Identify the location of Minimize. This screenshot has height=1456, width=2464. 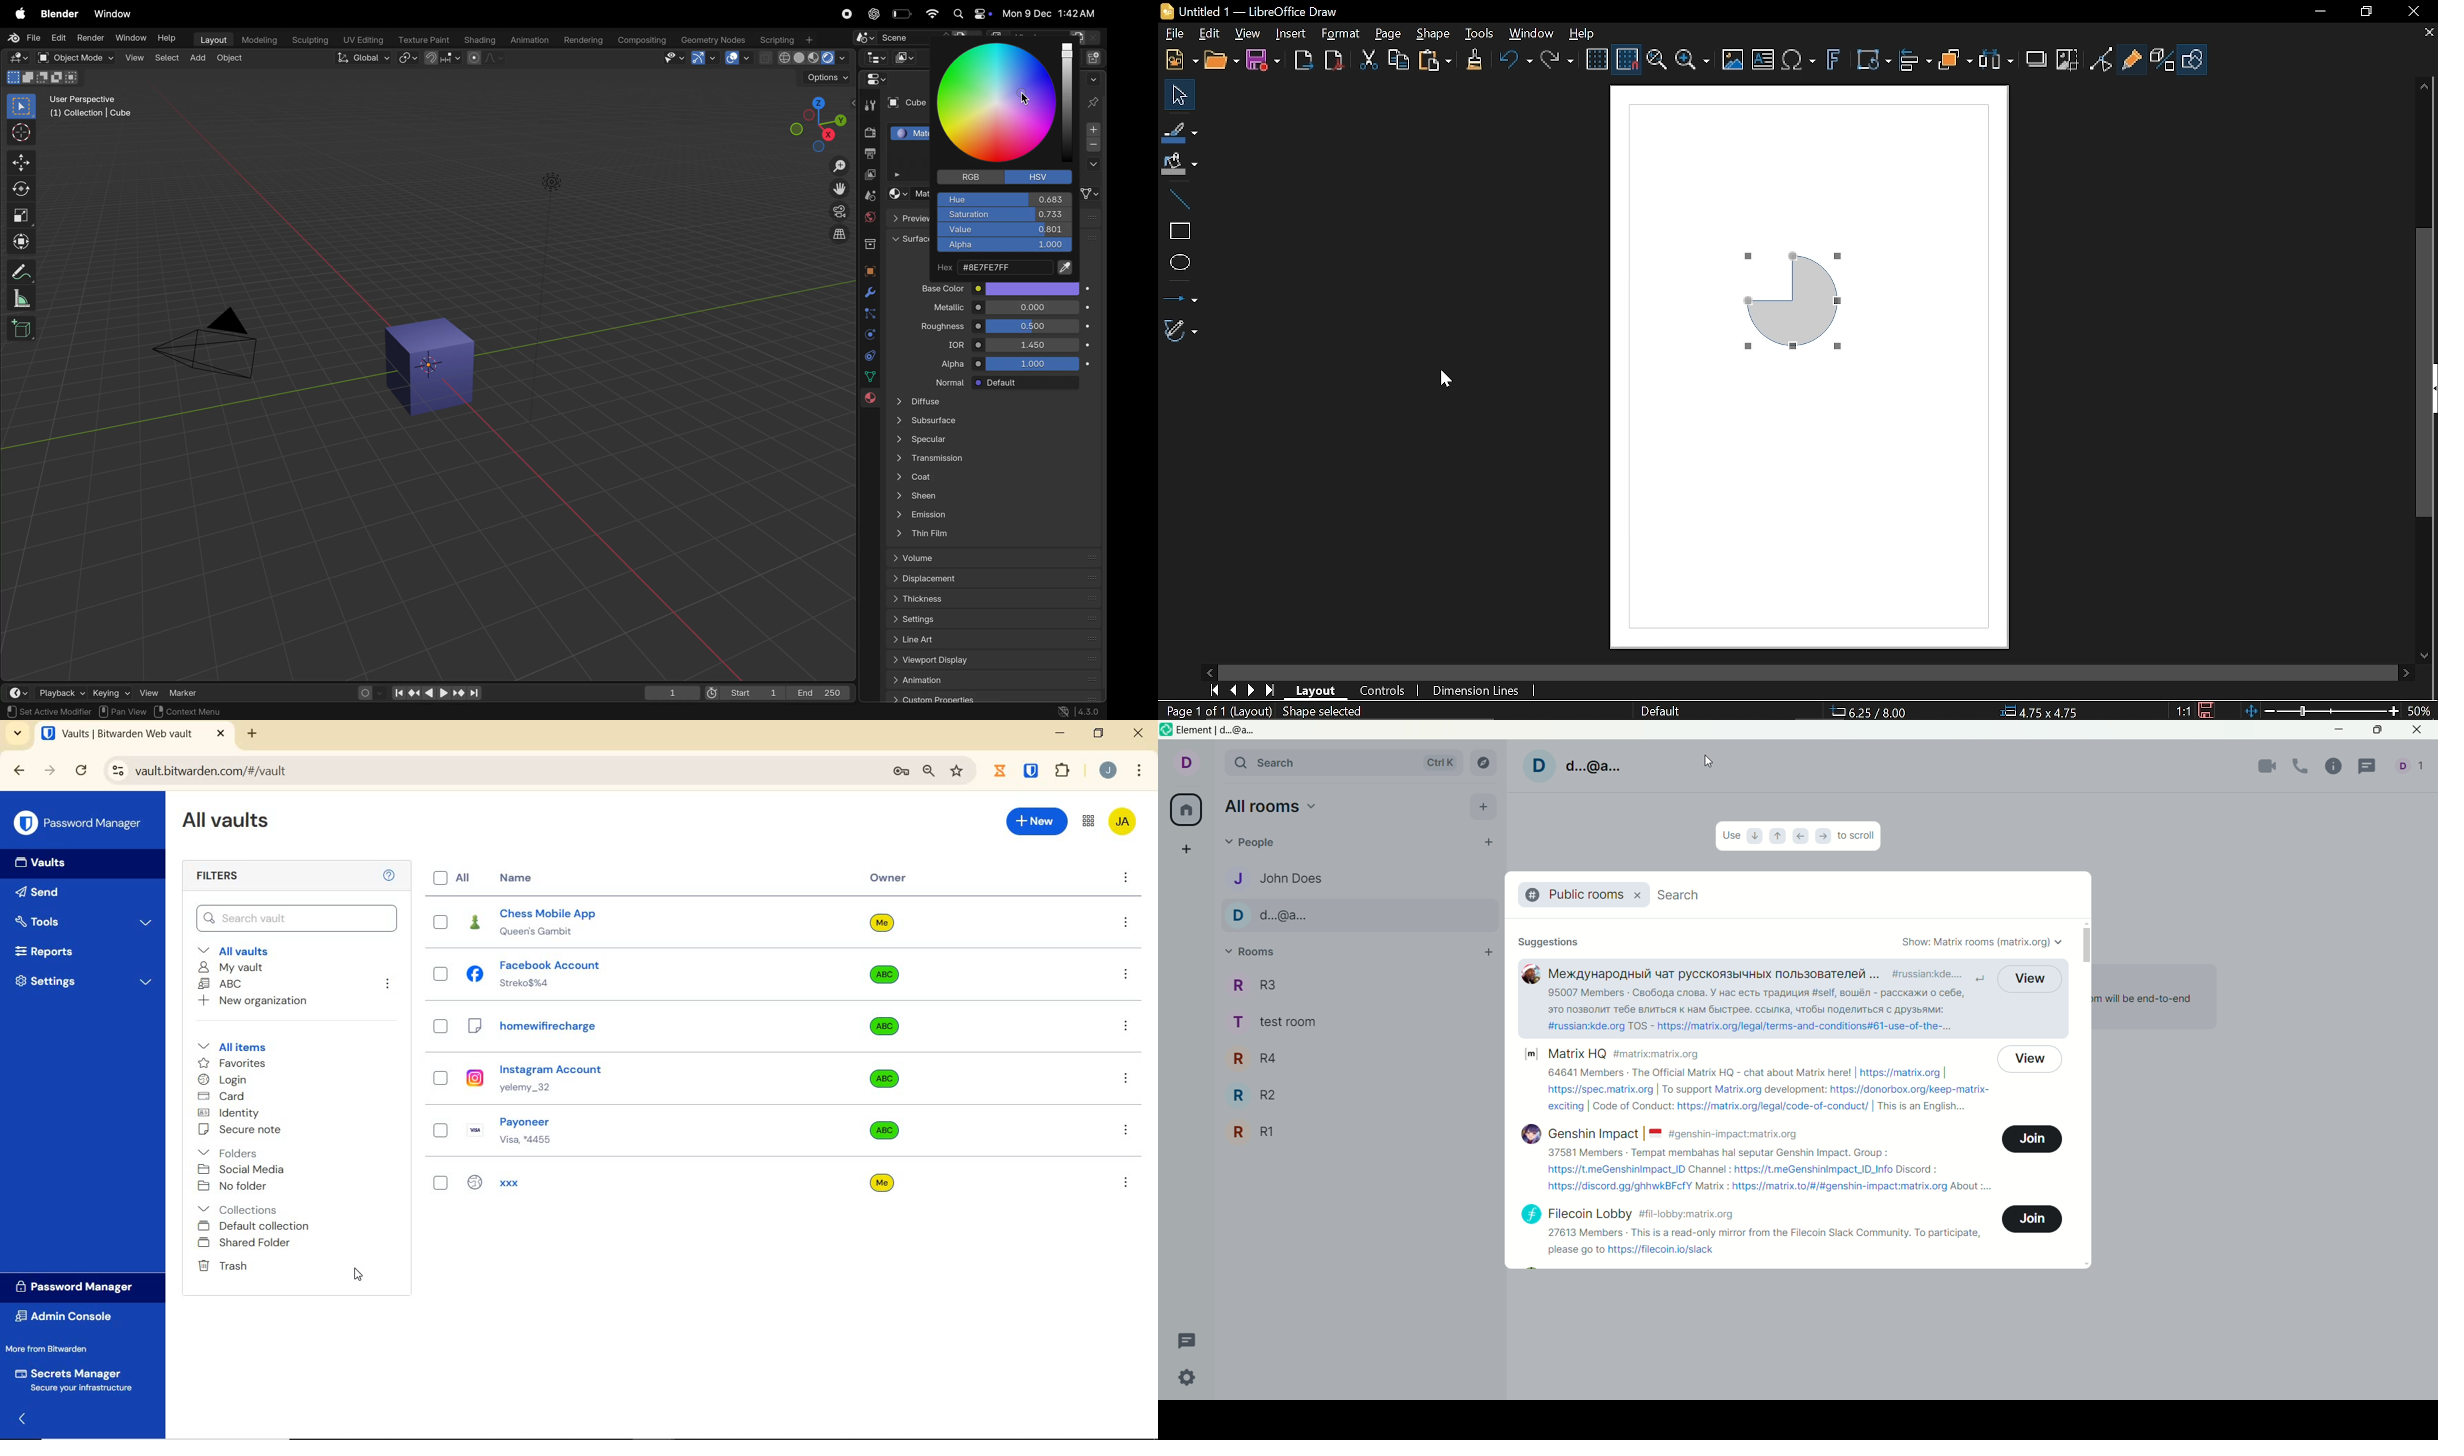
(2321, 12).